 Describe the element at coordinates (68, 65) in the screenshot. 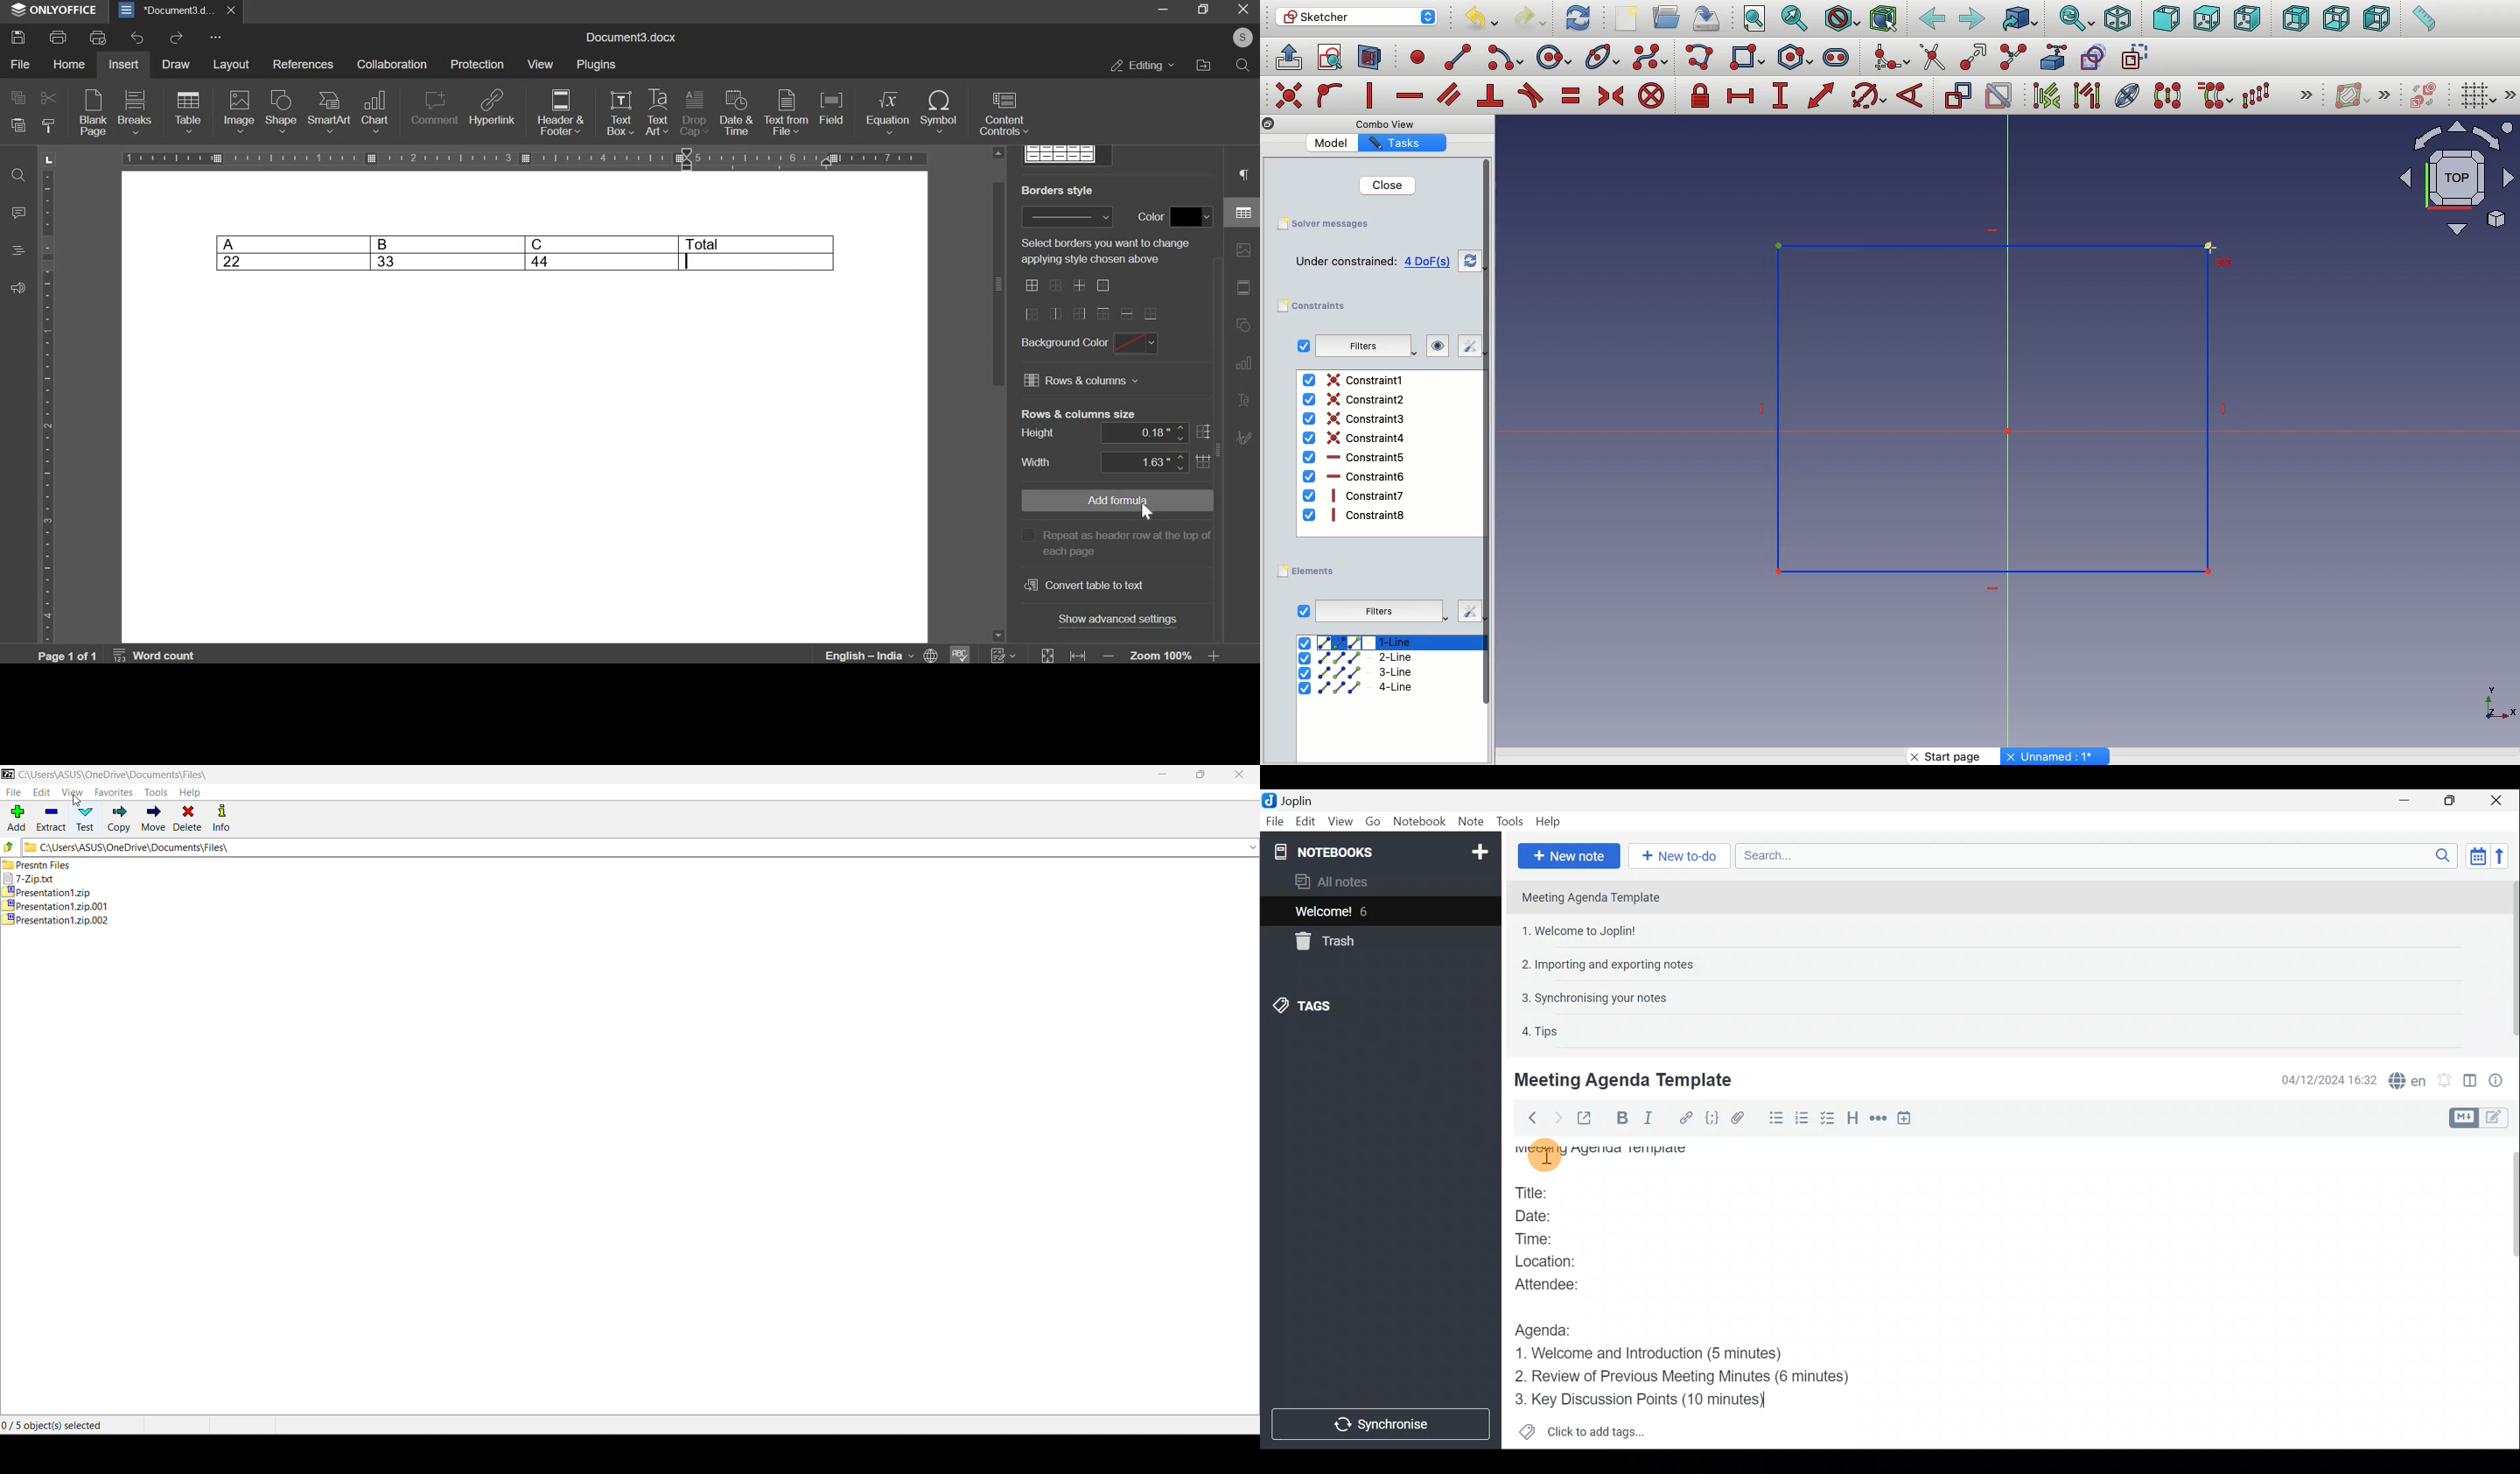

I see `home` at that location.